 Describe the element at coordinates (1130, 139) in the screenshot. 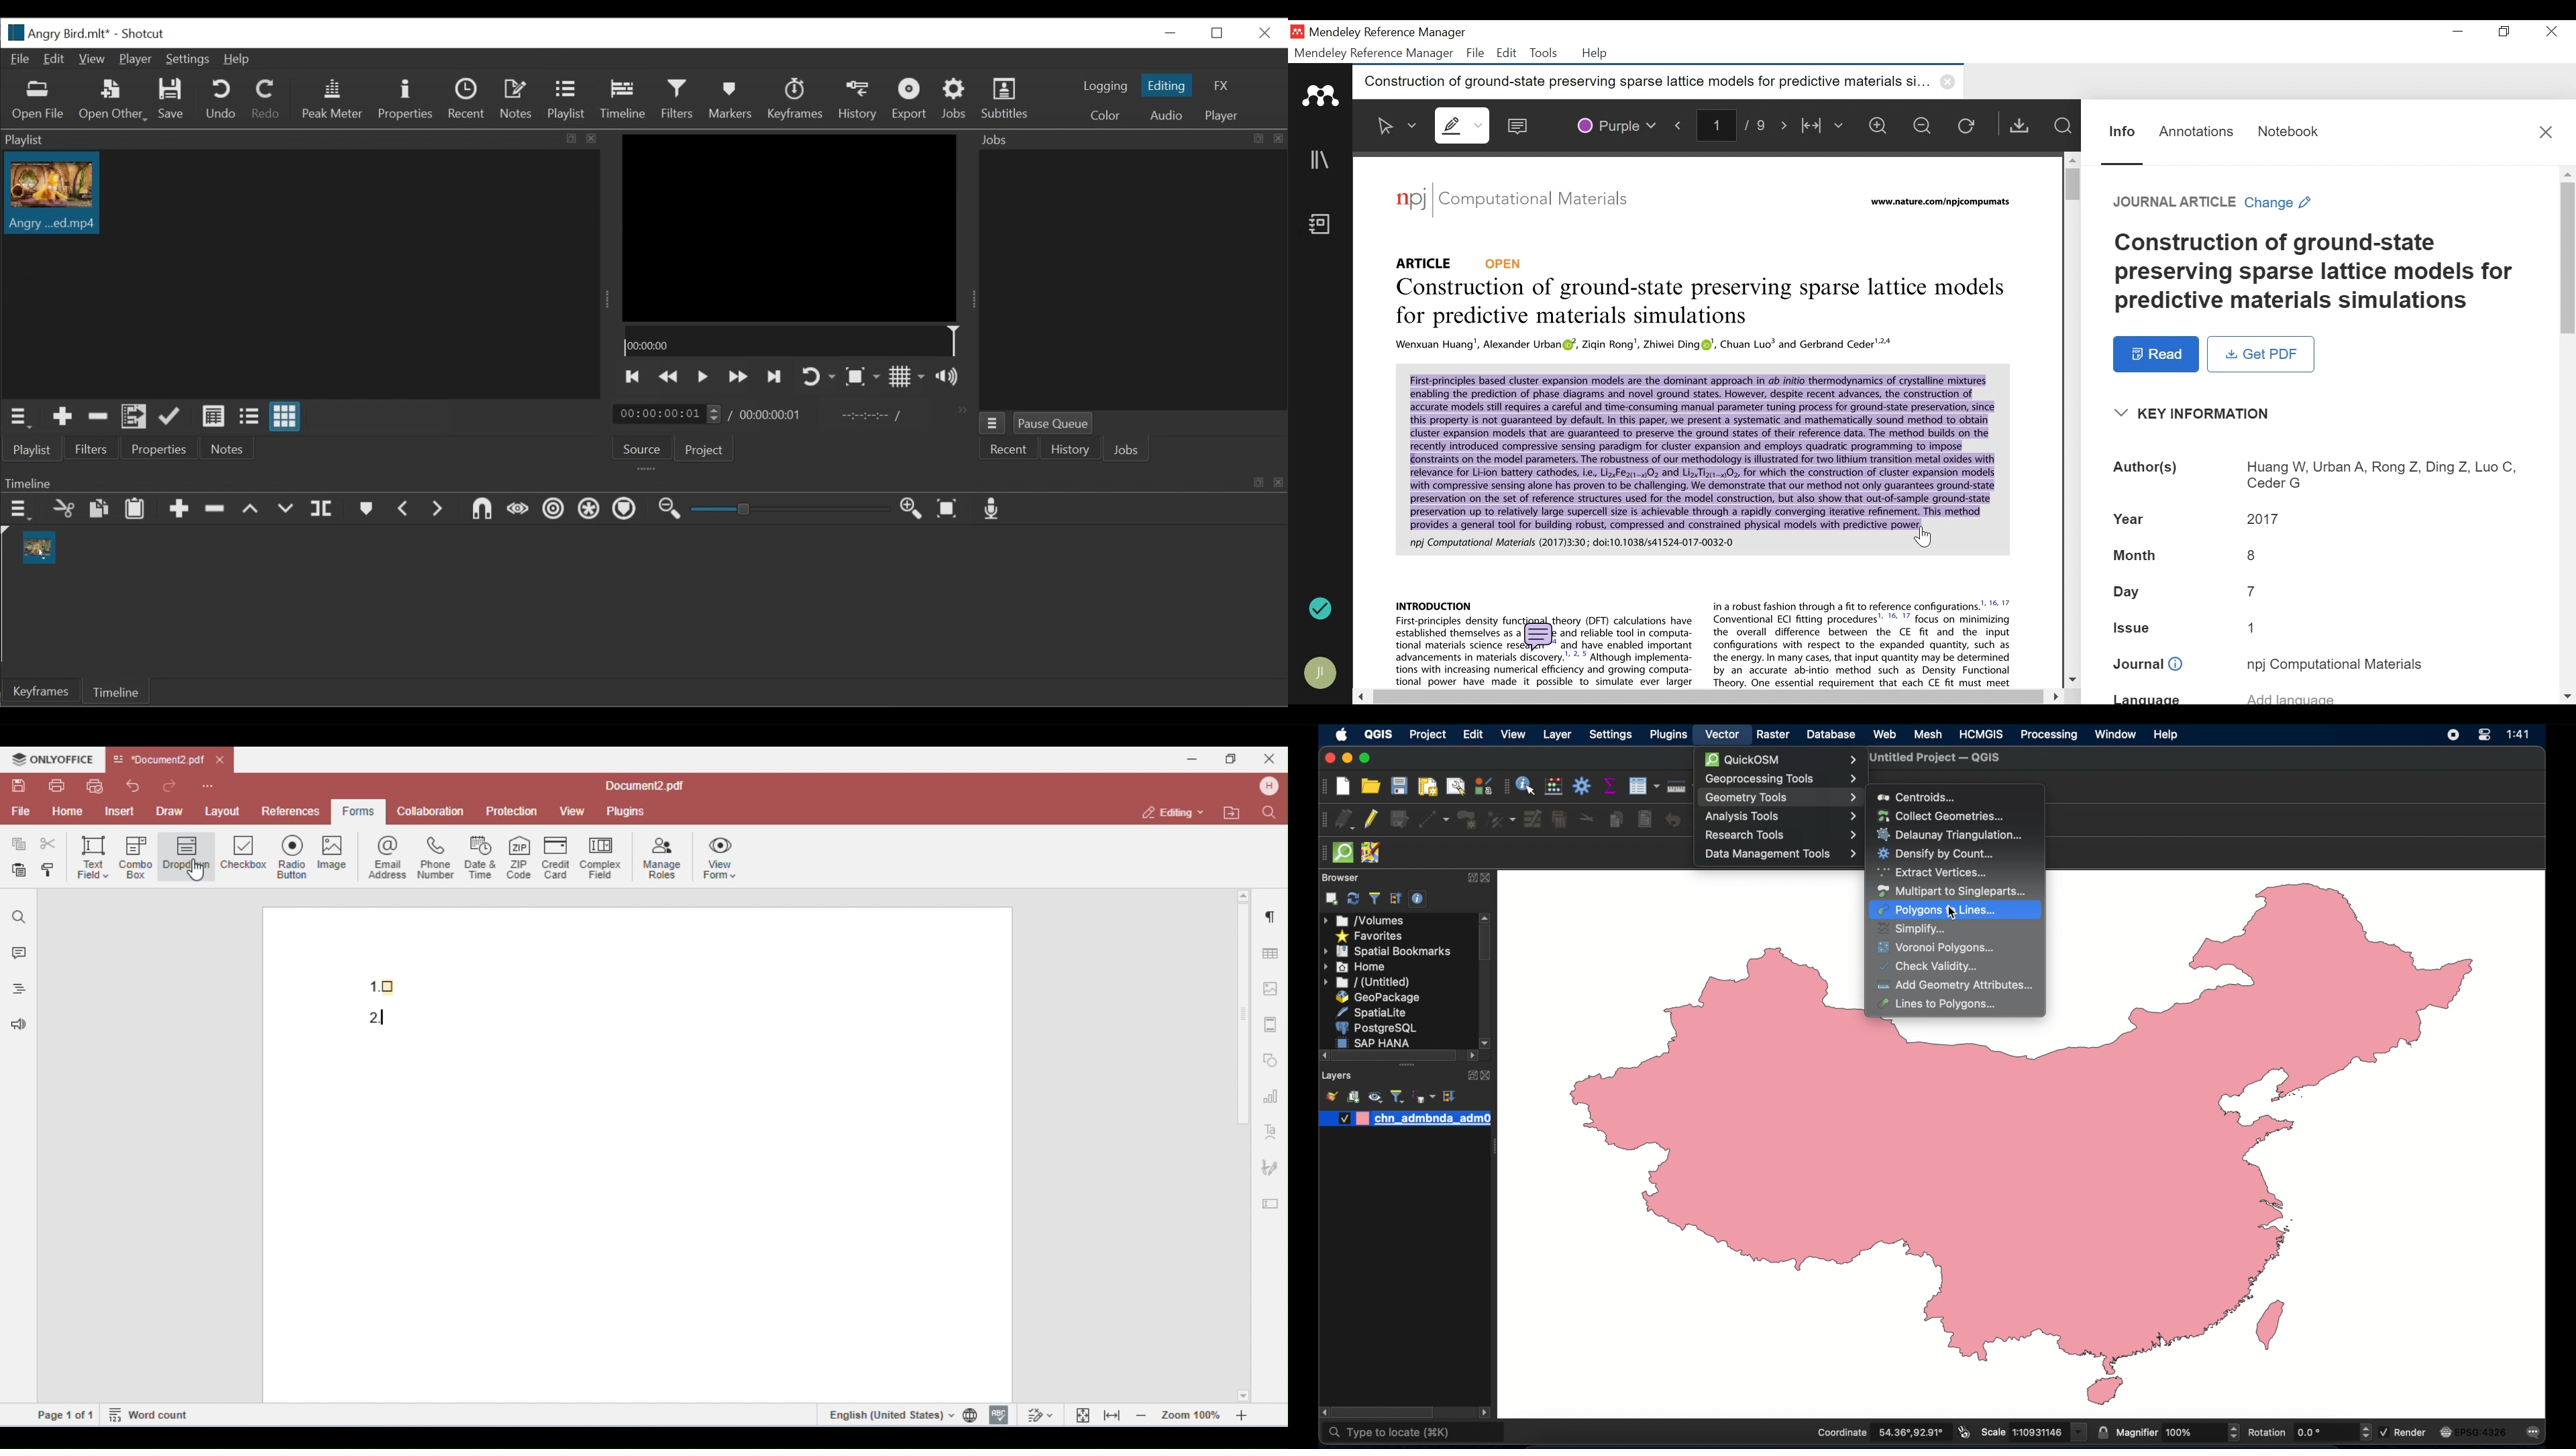

I see `Jobs Panel` at that location.